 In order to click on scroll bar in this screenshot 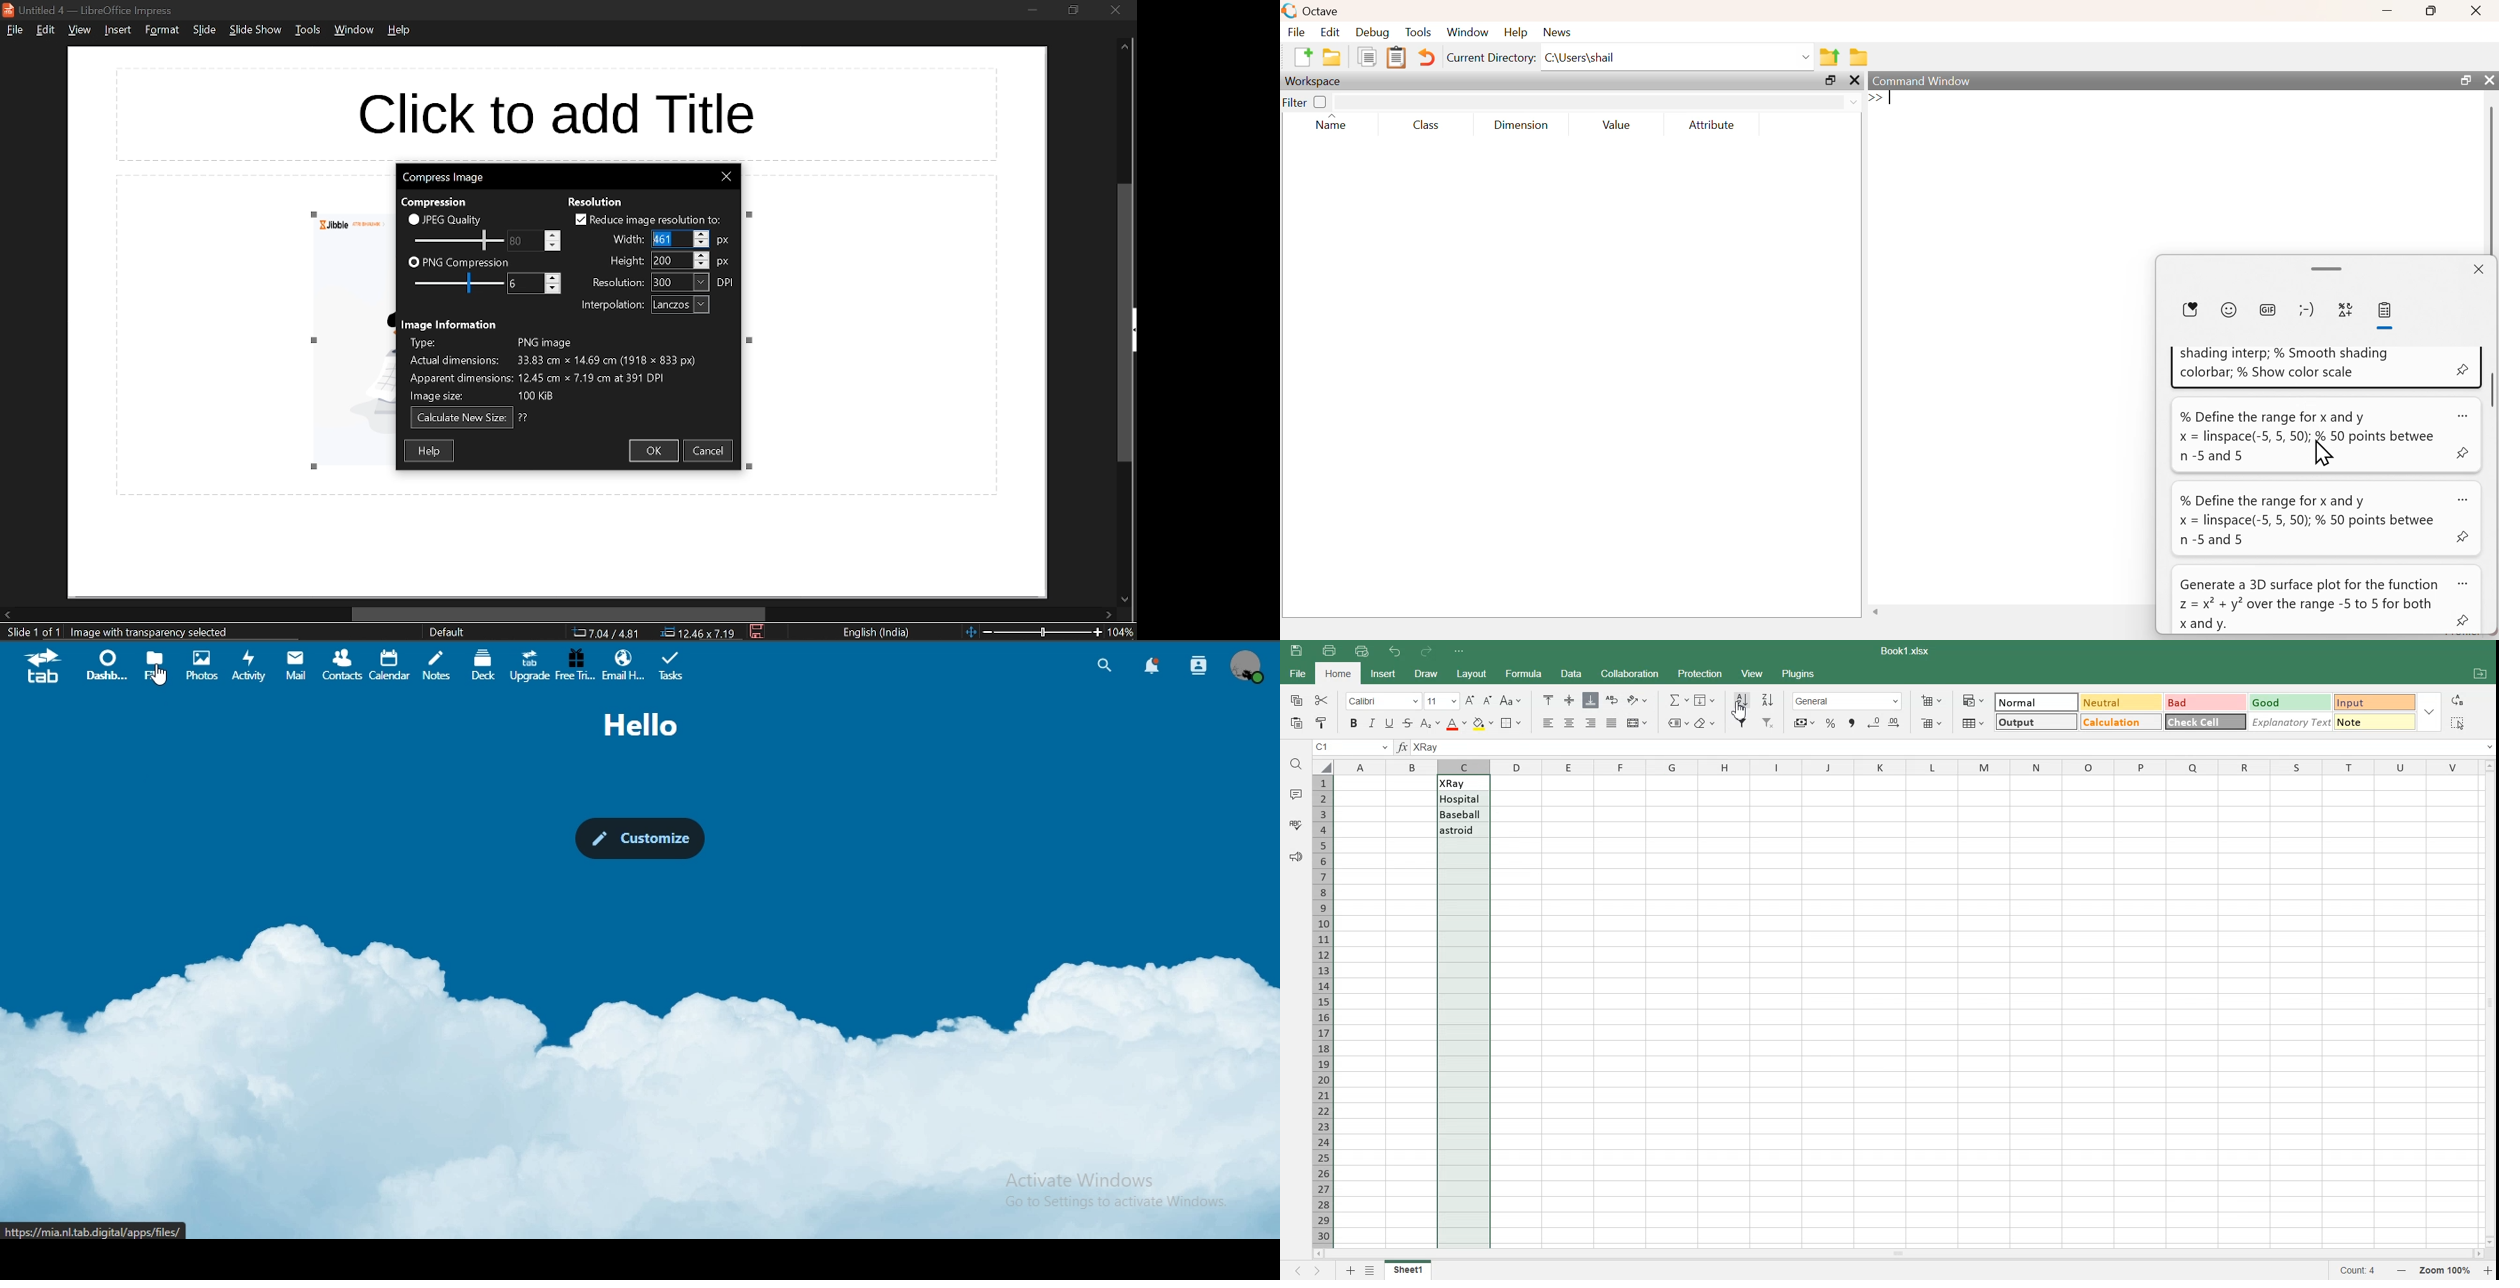, I will do `click(2491, 387)`.